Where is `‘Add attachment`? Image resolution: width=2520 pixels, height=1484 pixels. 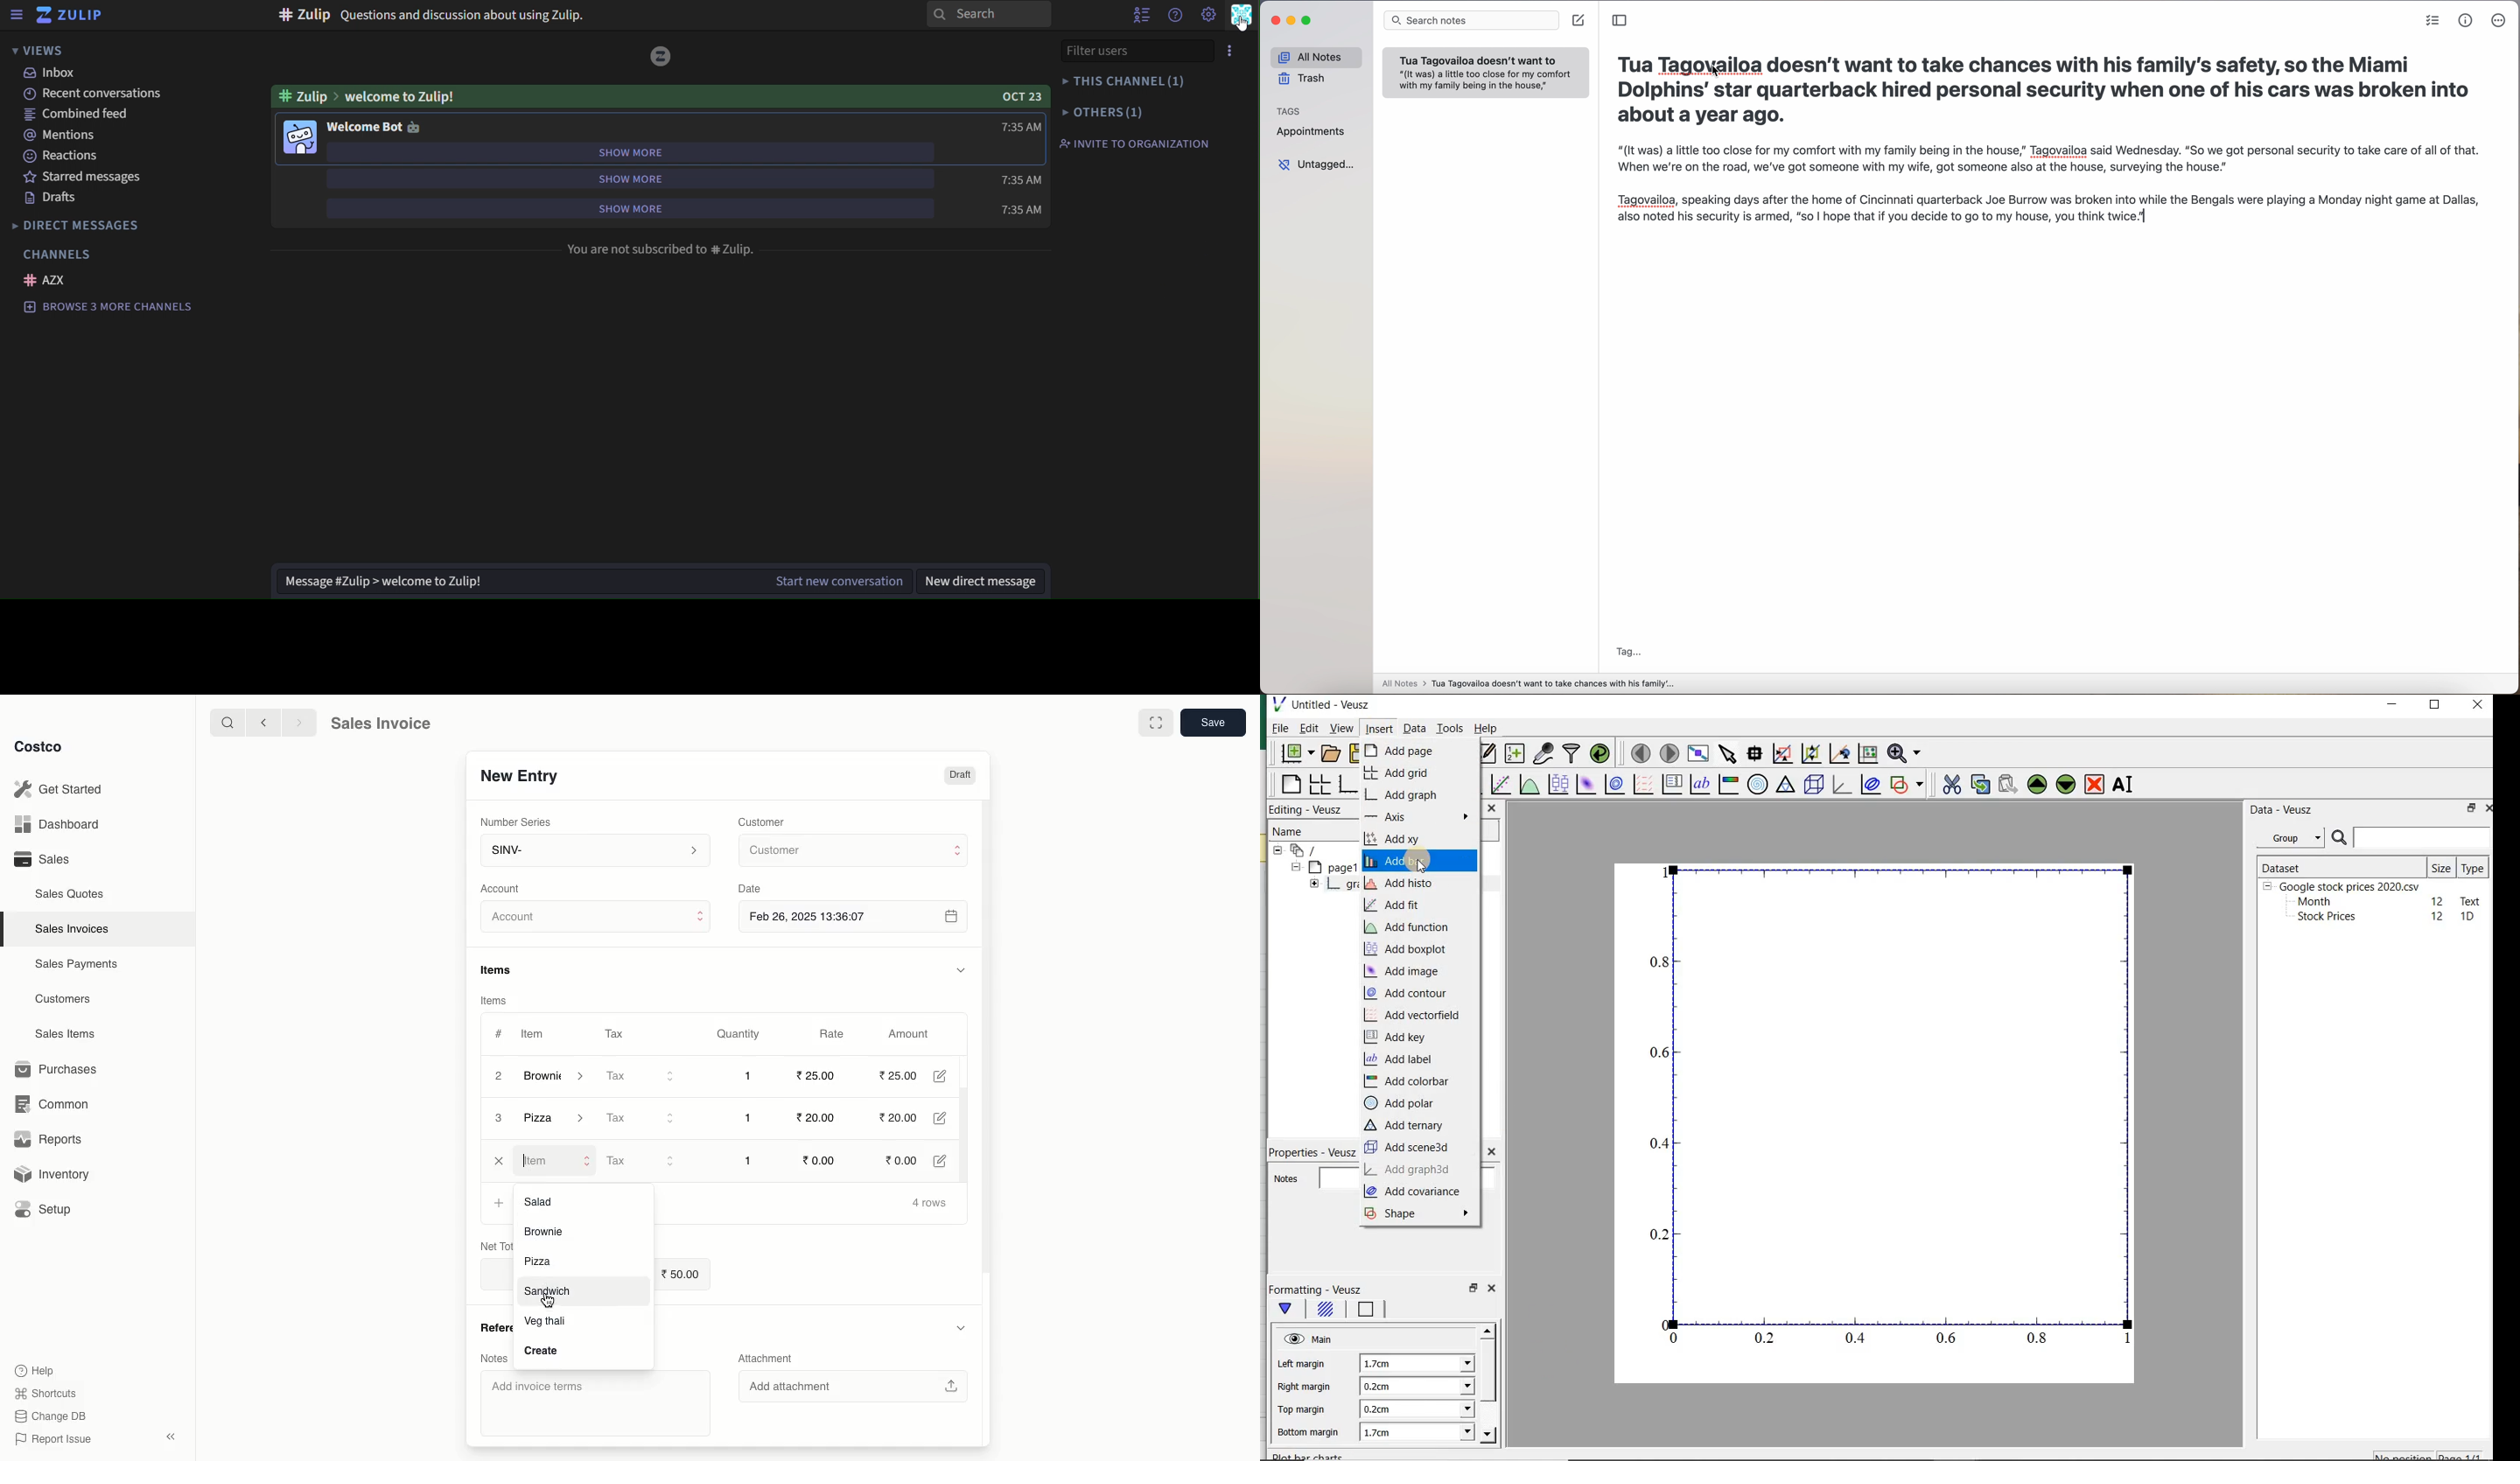
‘Add attachment is located at coordinates (858, 1388).